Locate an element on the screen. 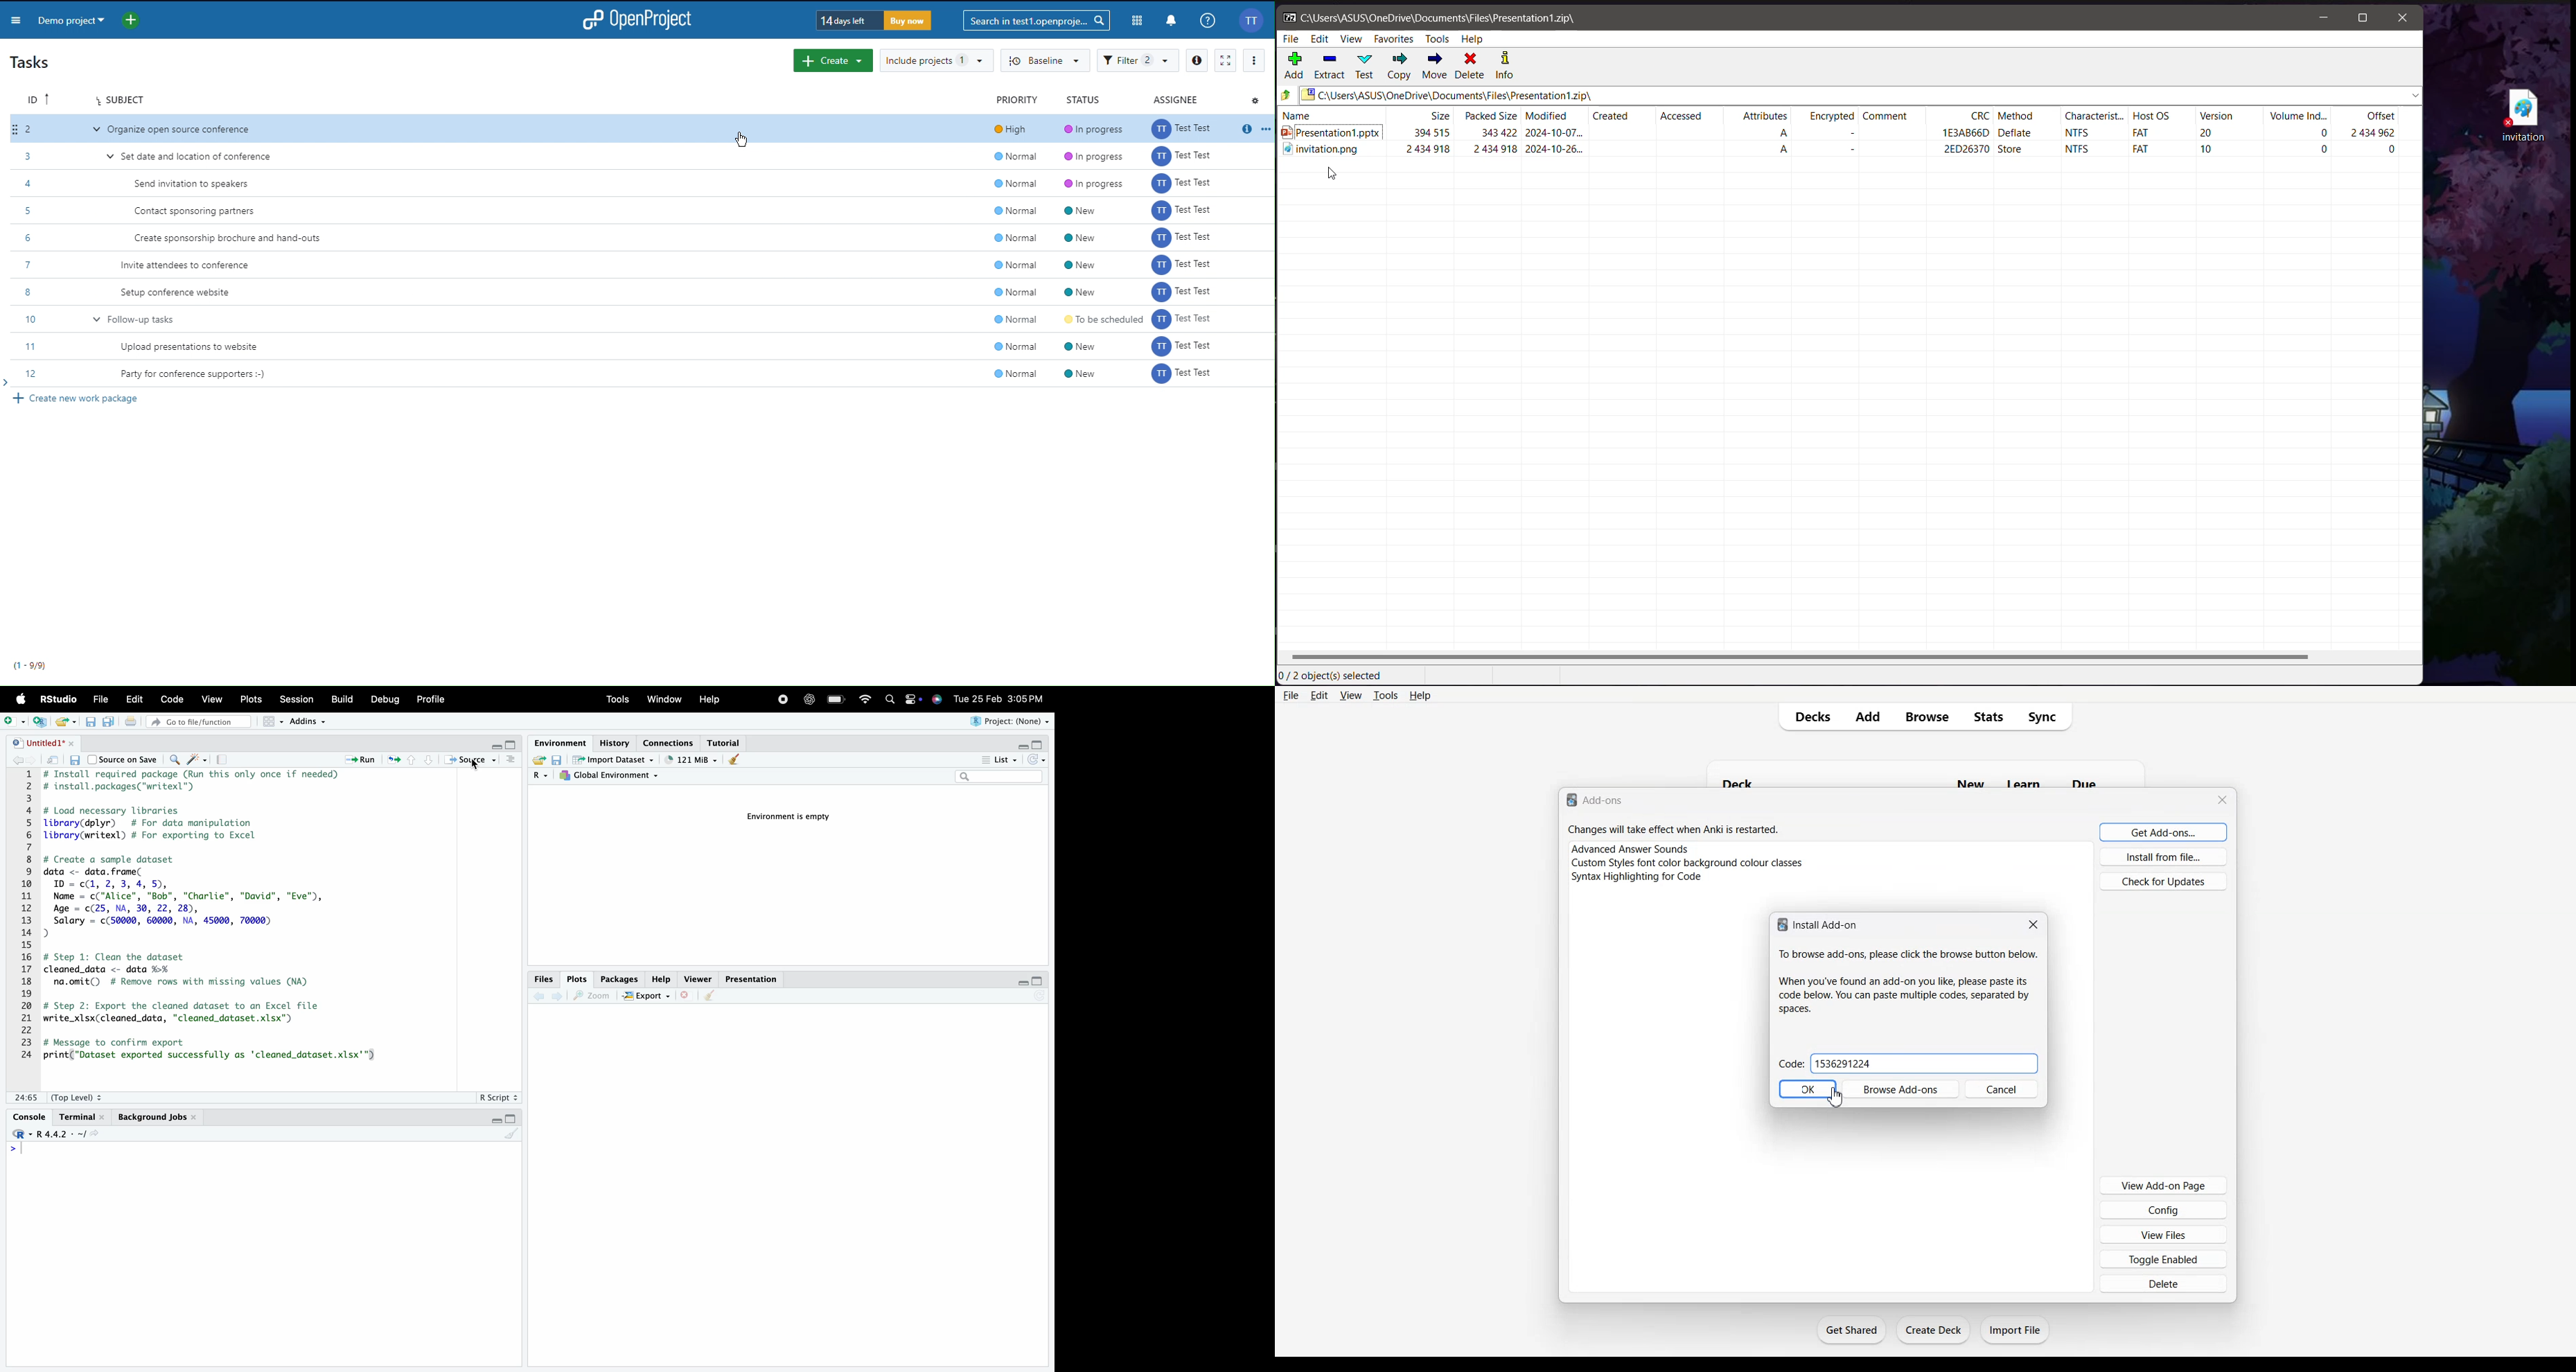  Go forward to the next source location (Ctrl + F10) is located at coordinates (558, 995).